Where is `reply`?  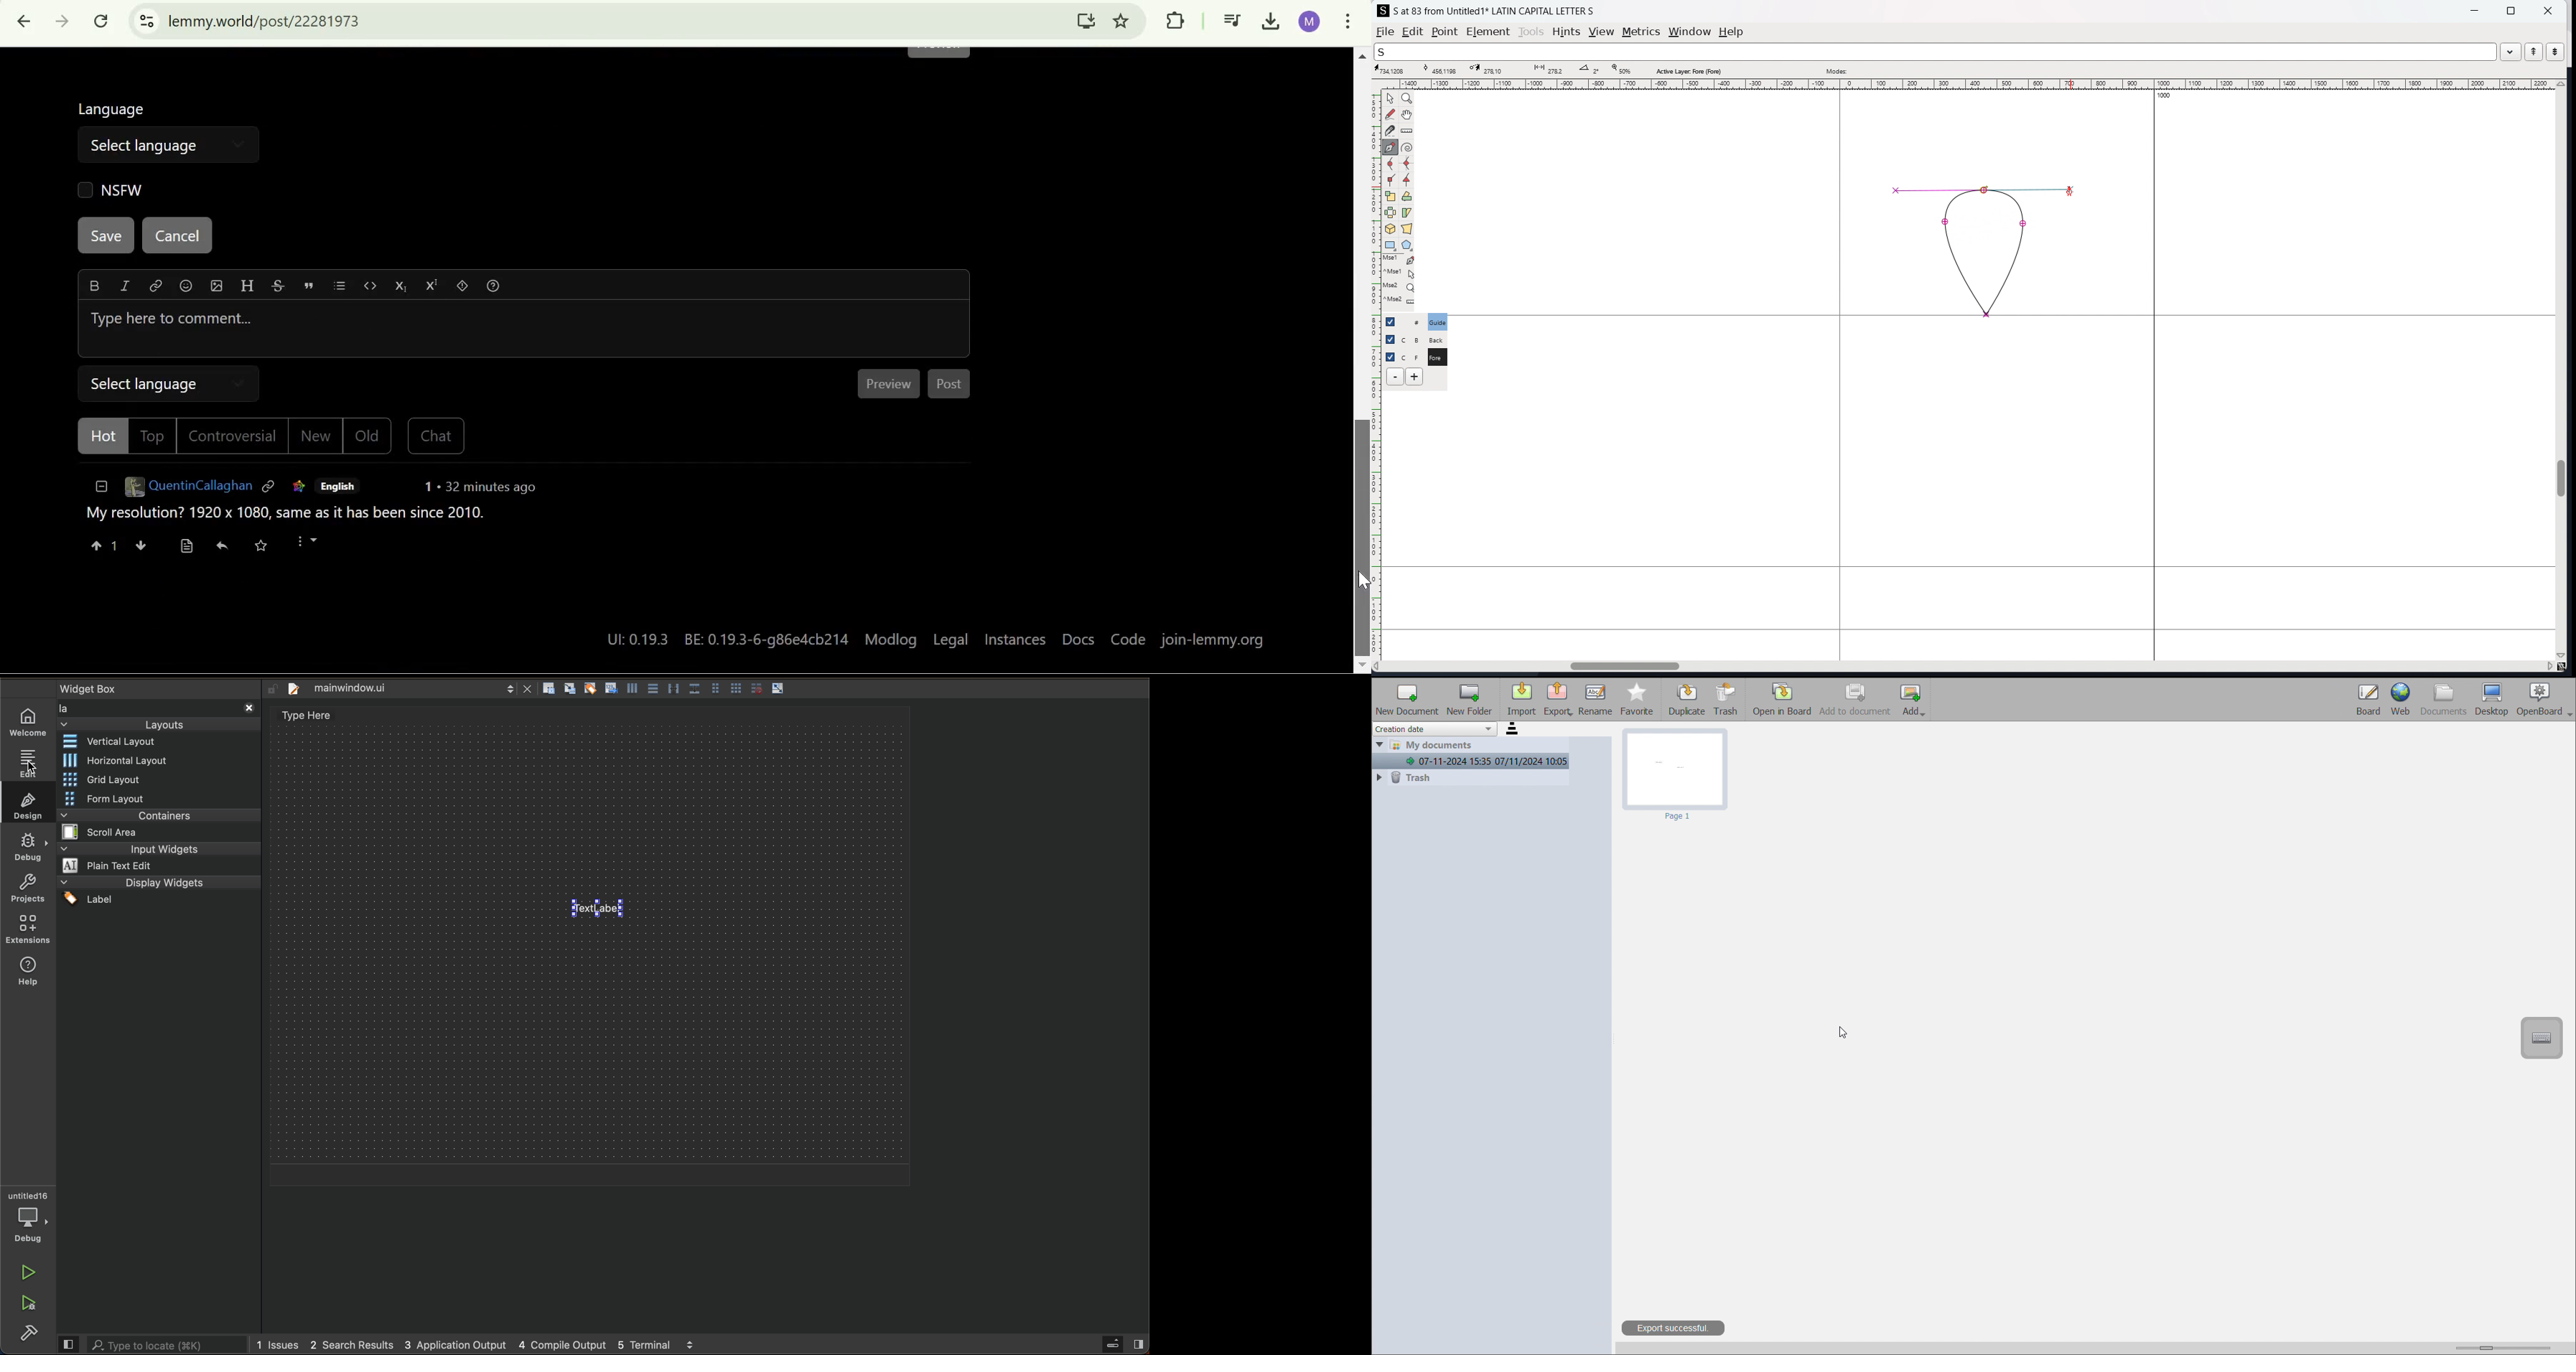
reply is located at coordinates (224, 548).